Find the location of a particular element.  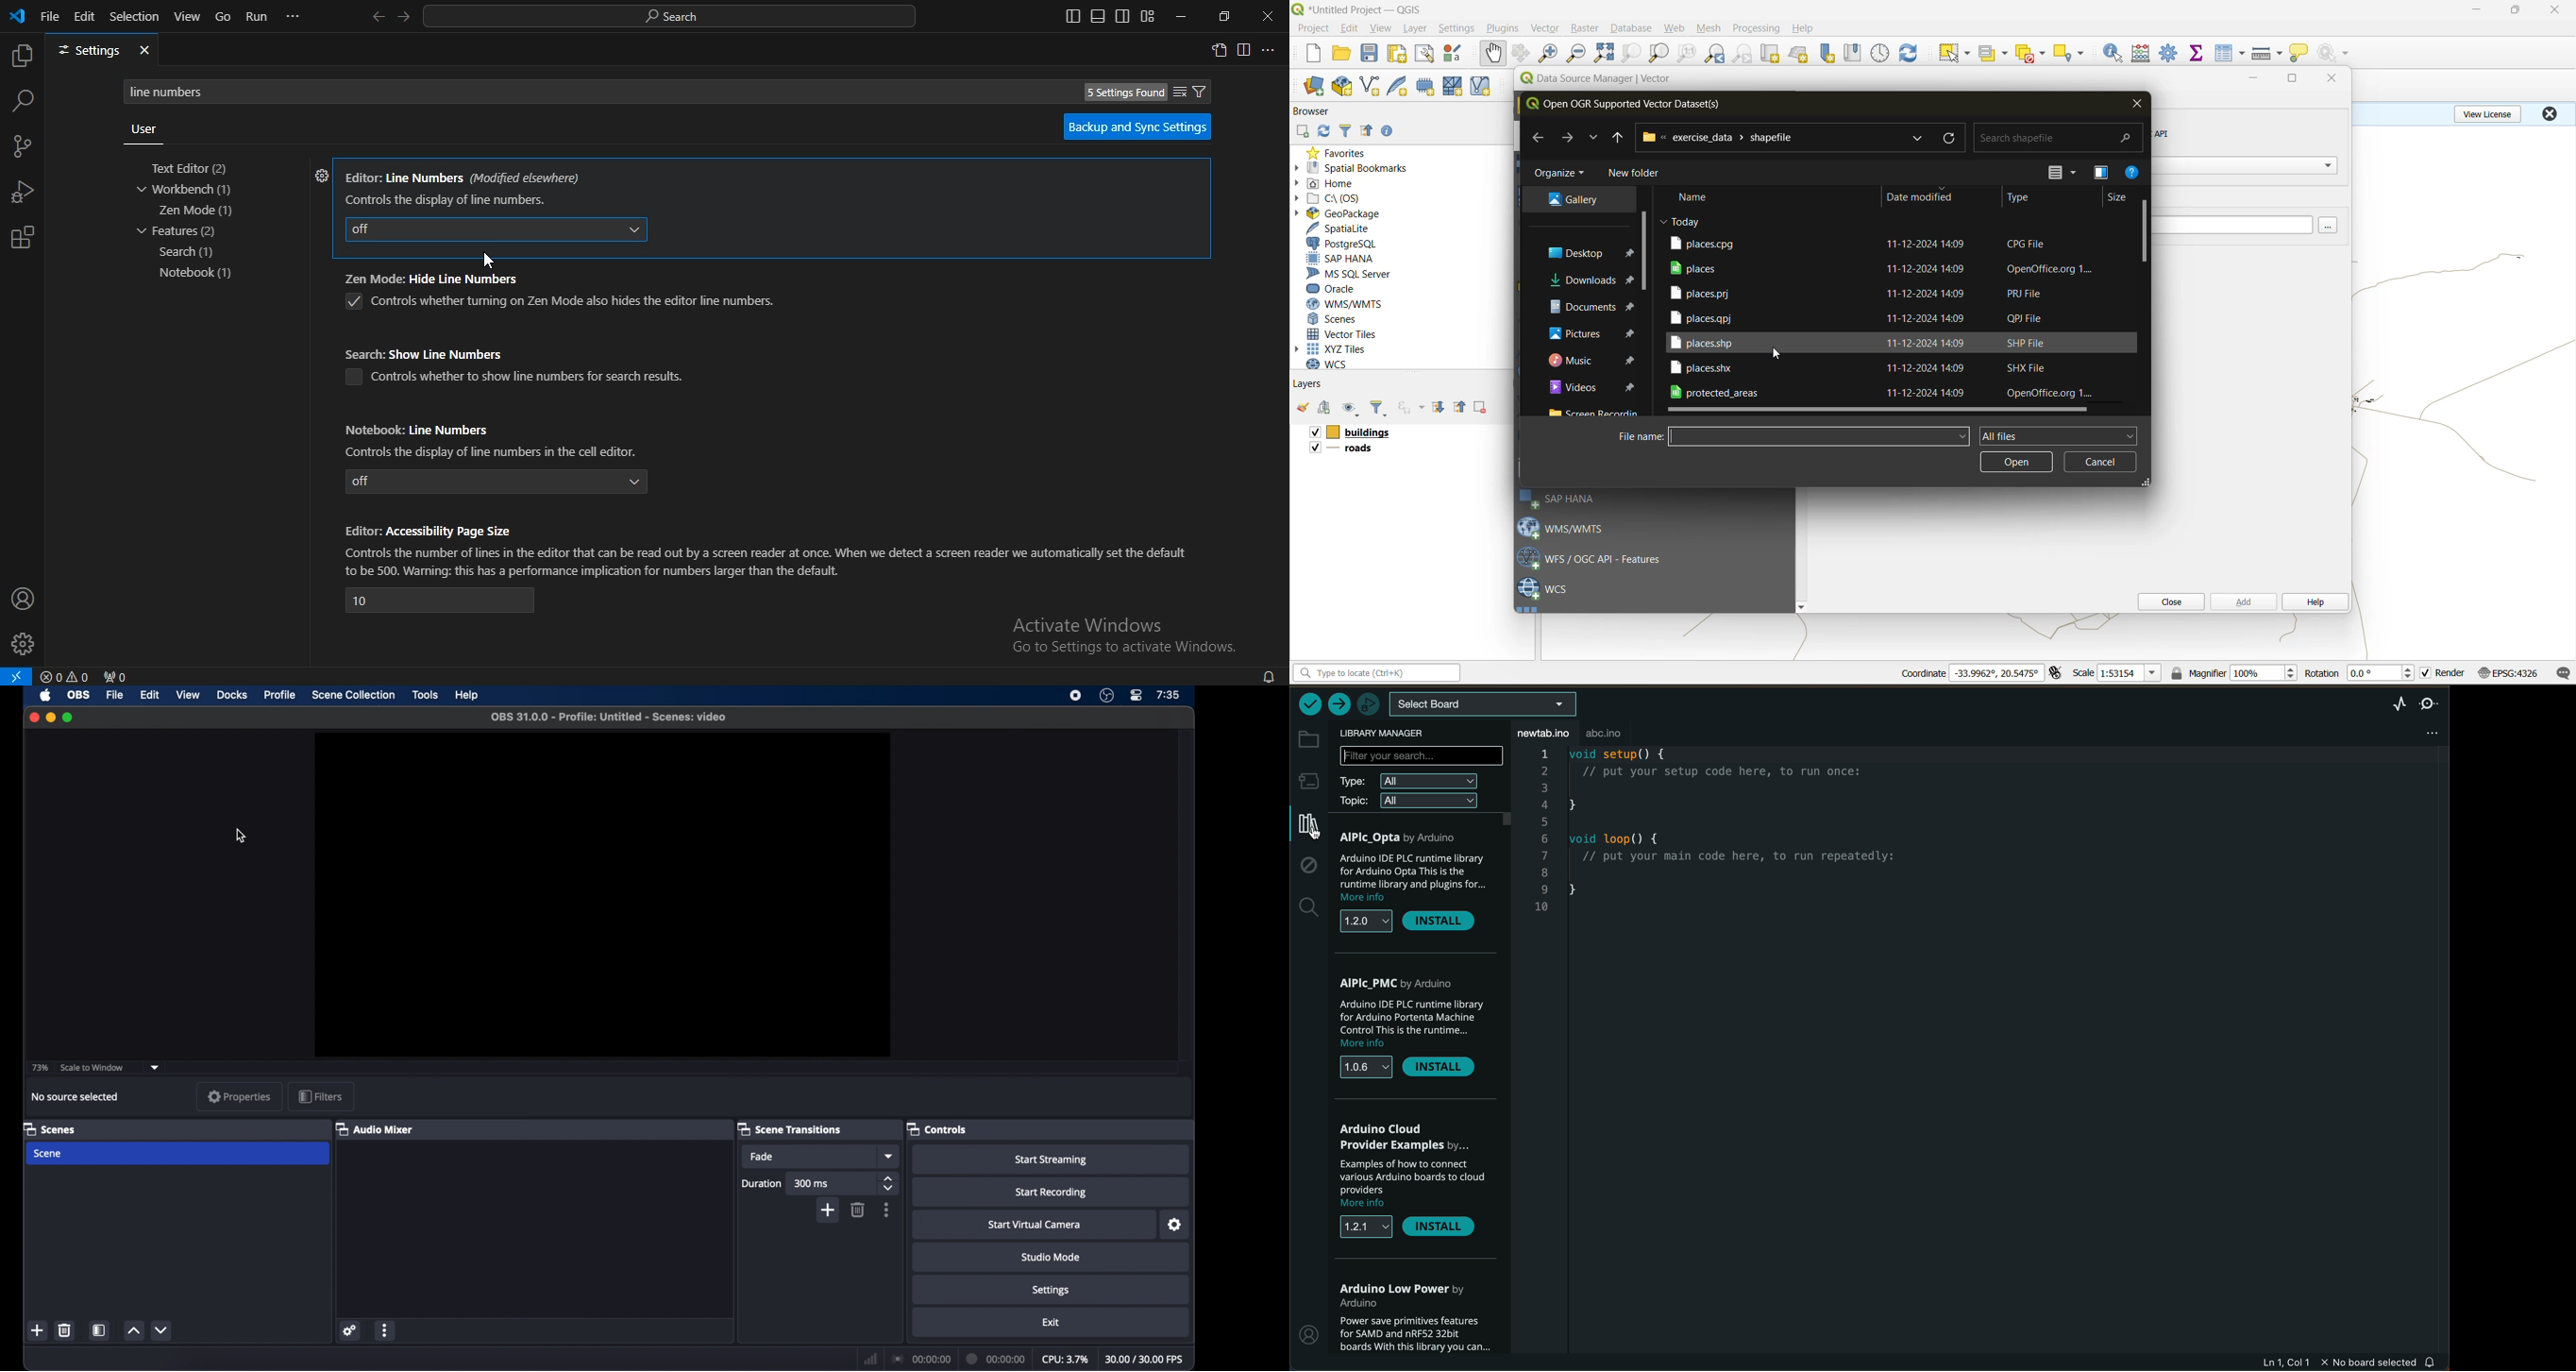

description is located at coordinates (1414, 1186).